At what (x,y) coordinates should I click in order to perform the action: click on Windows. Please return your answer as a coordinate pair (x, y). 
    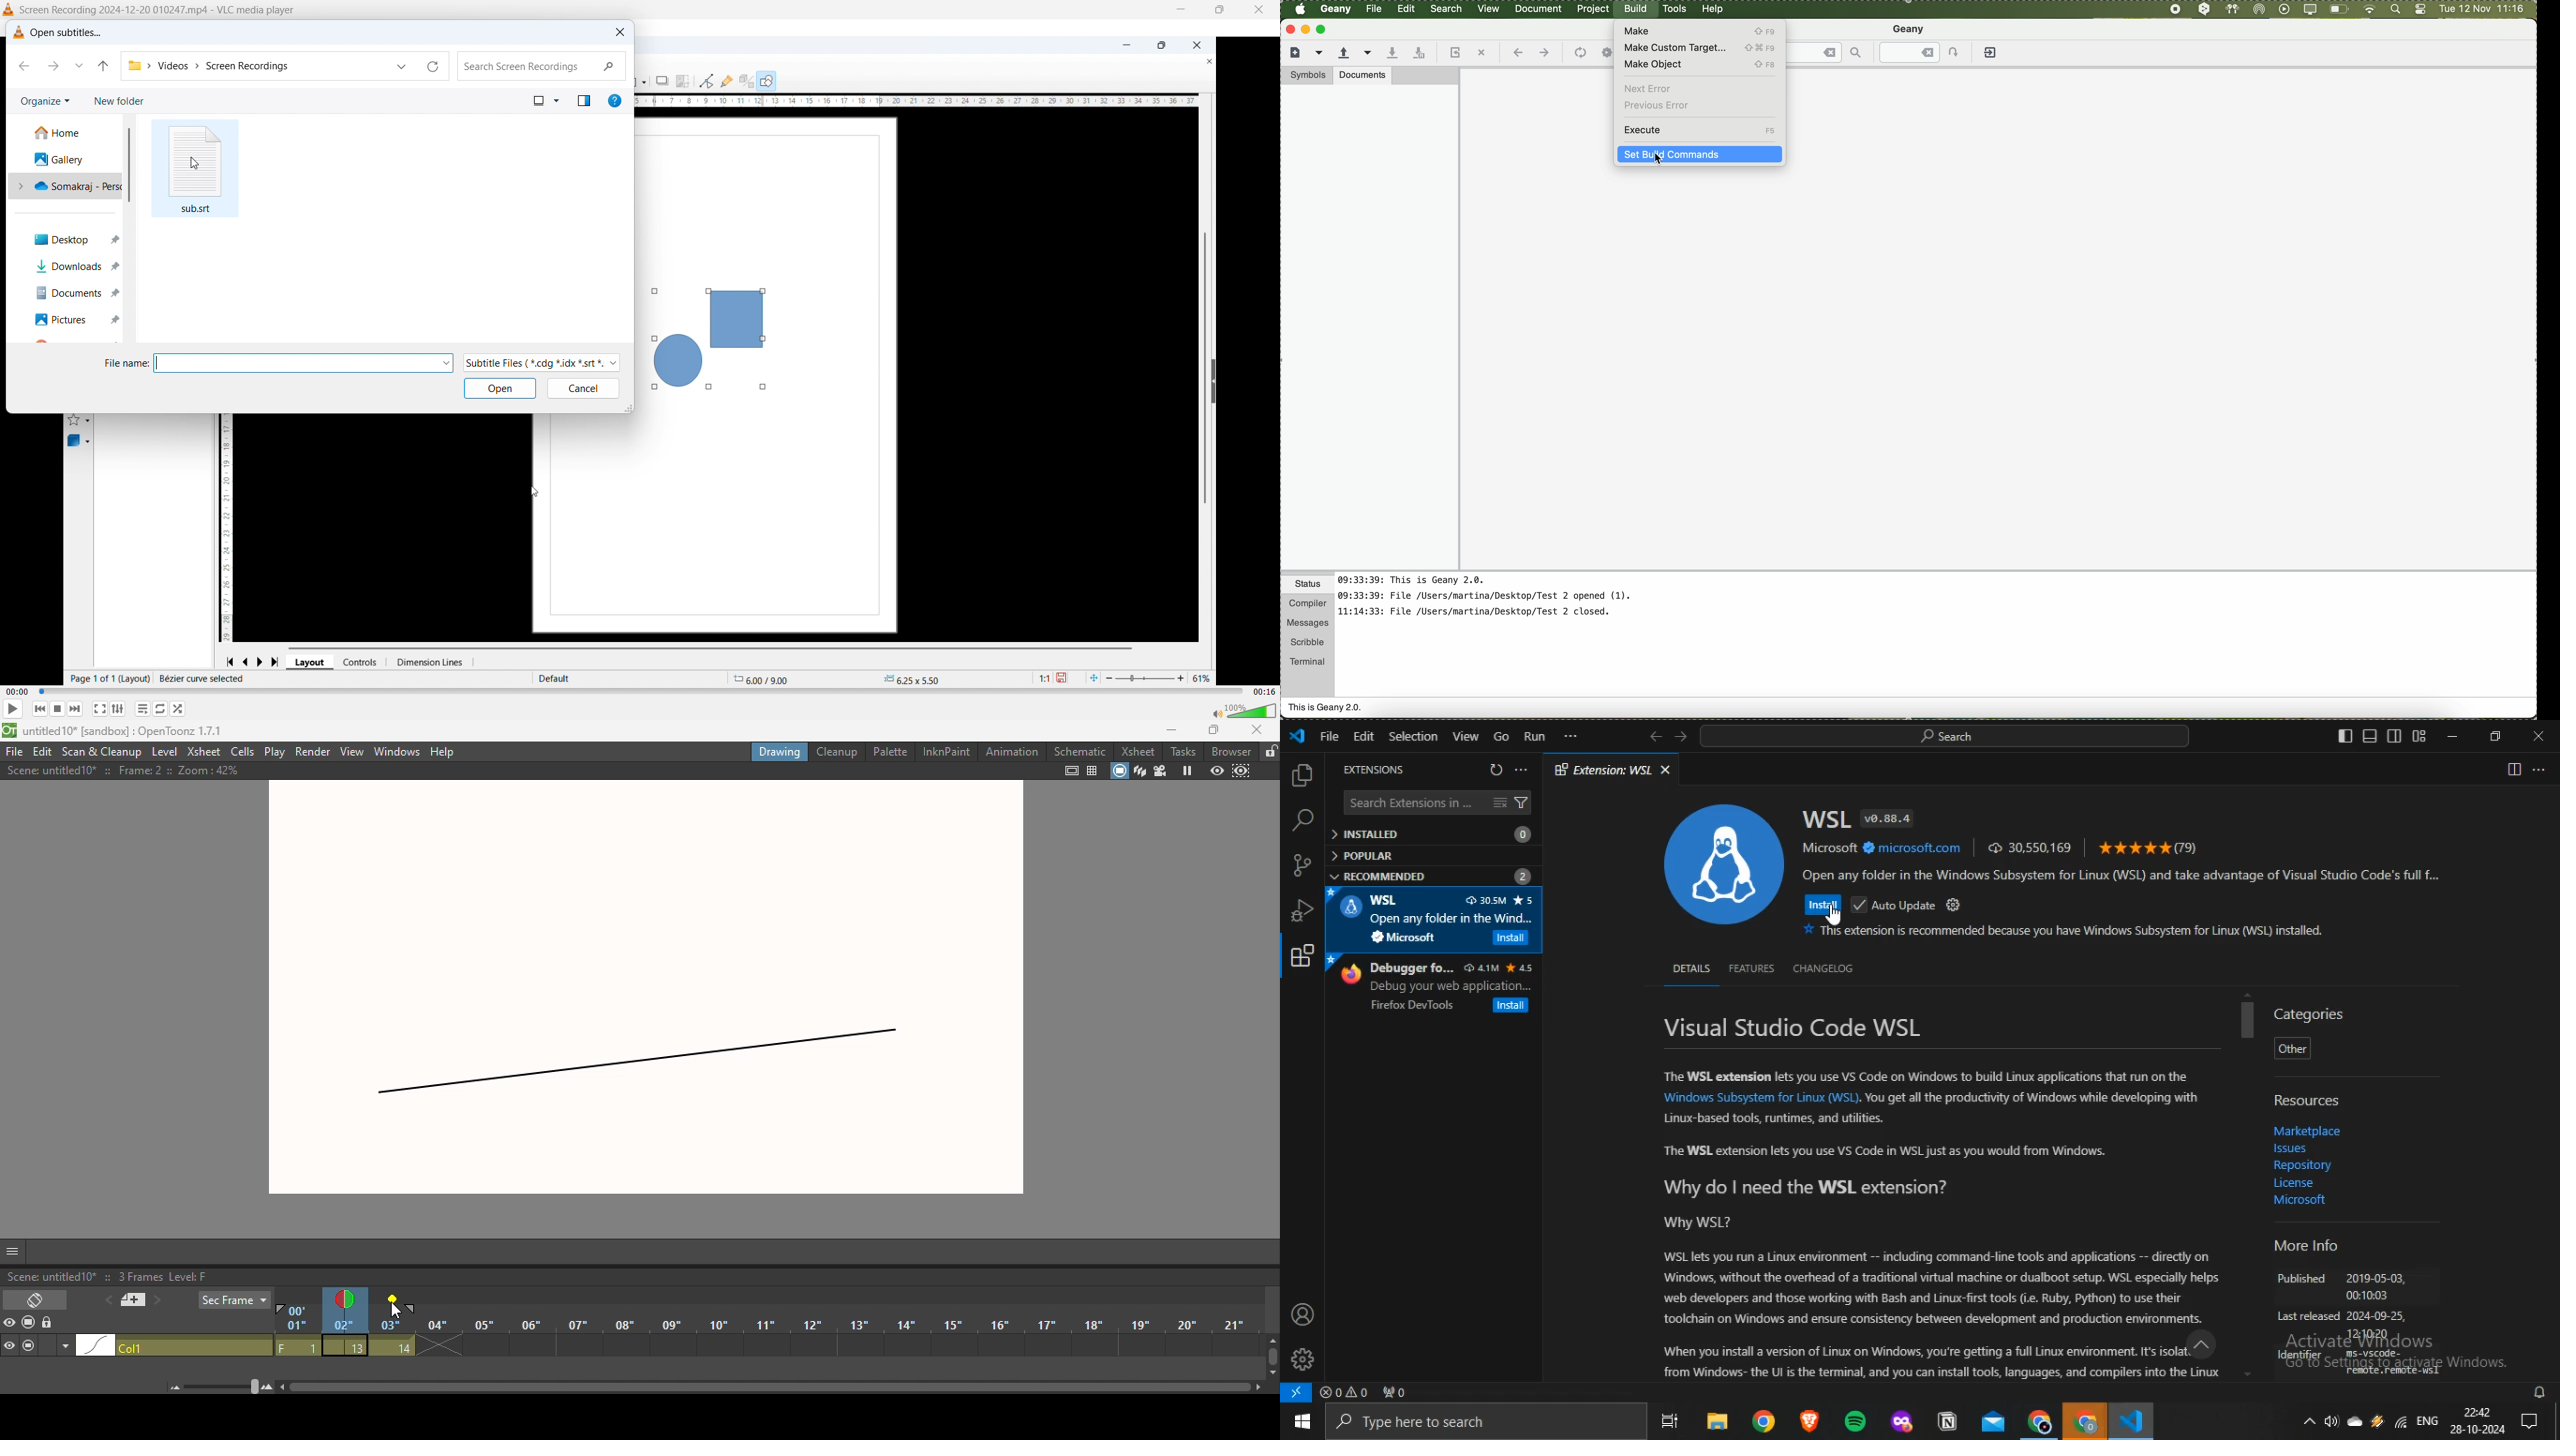
    Looking at the image, I should click on (397, 749).